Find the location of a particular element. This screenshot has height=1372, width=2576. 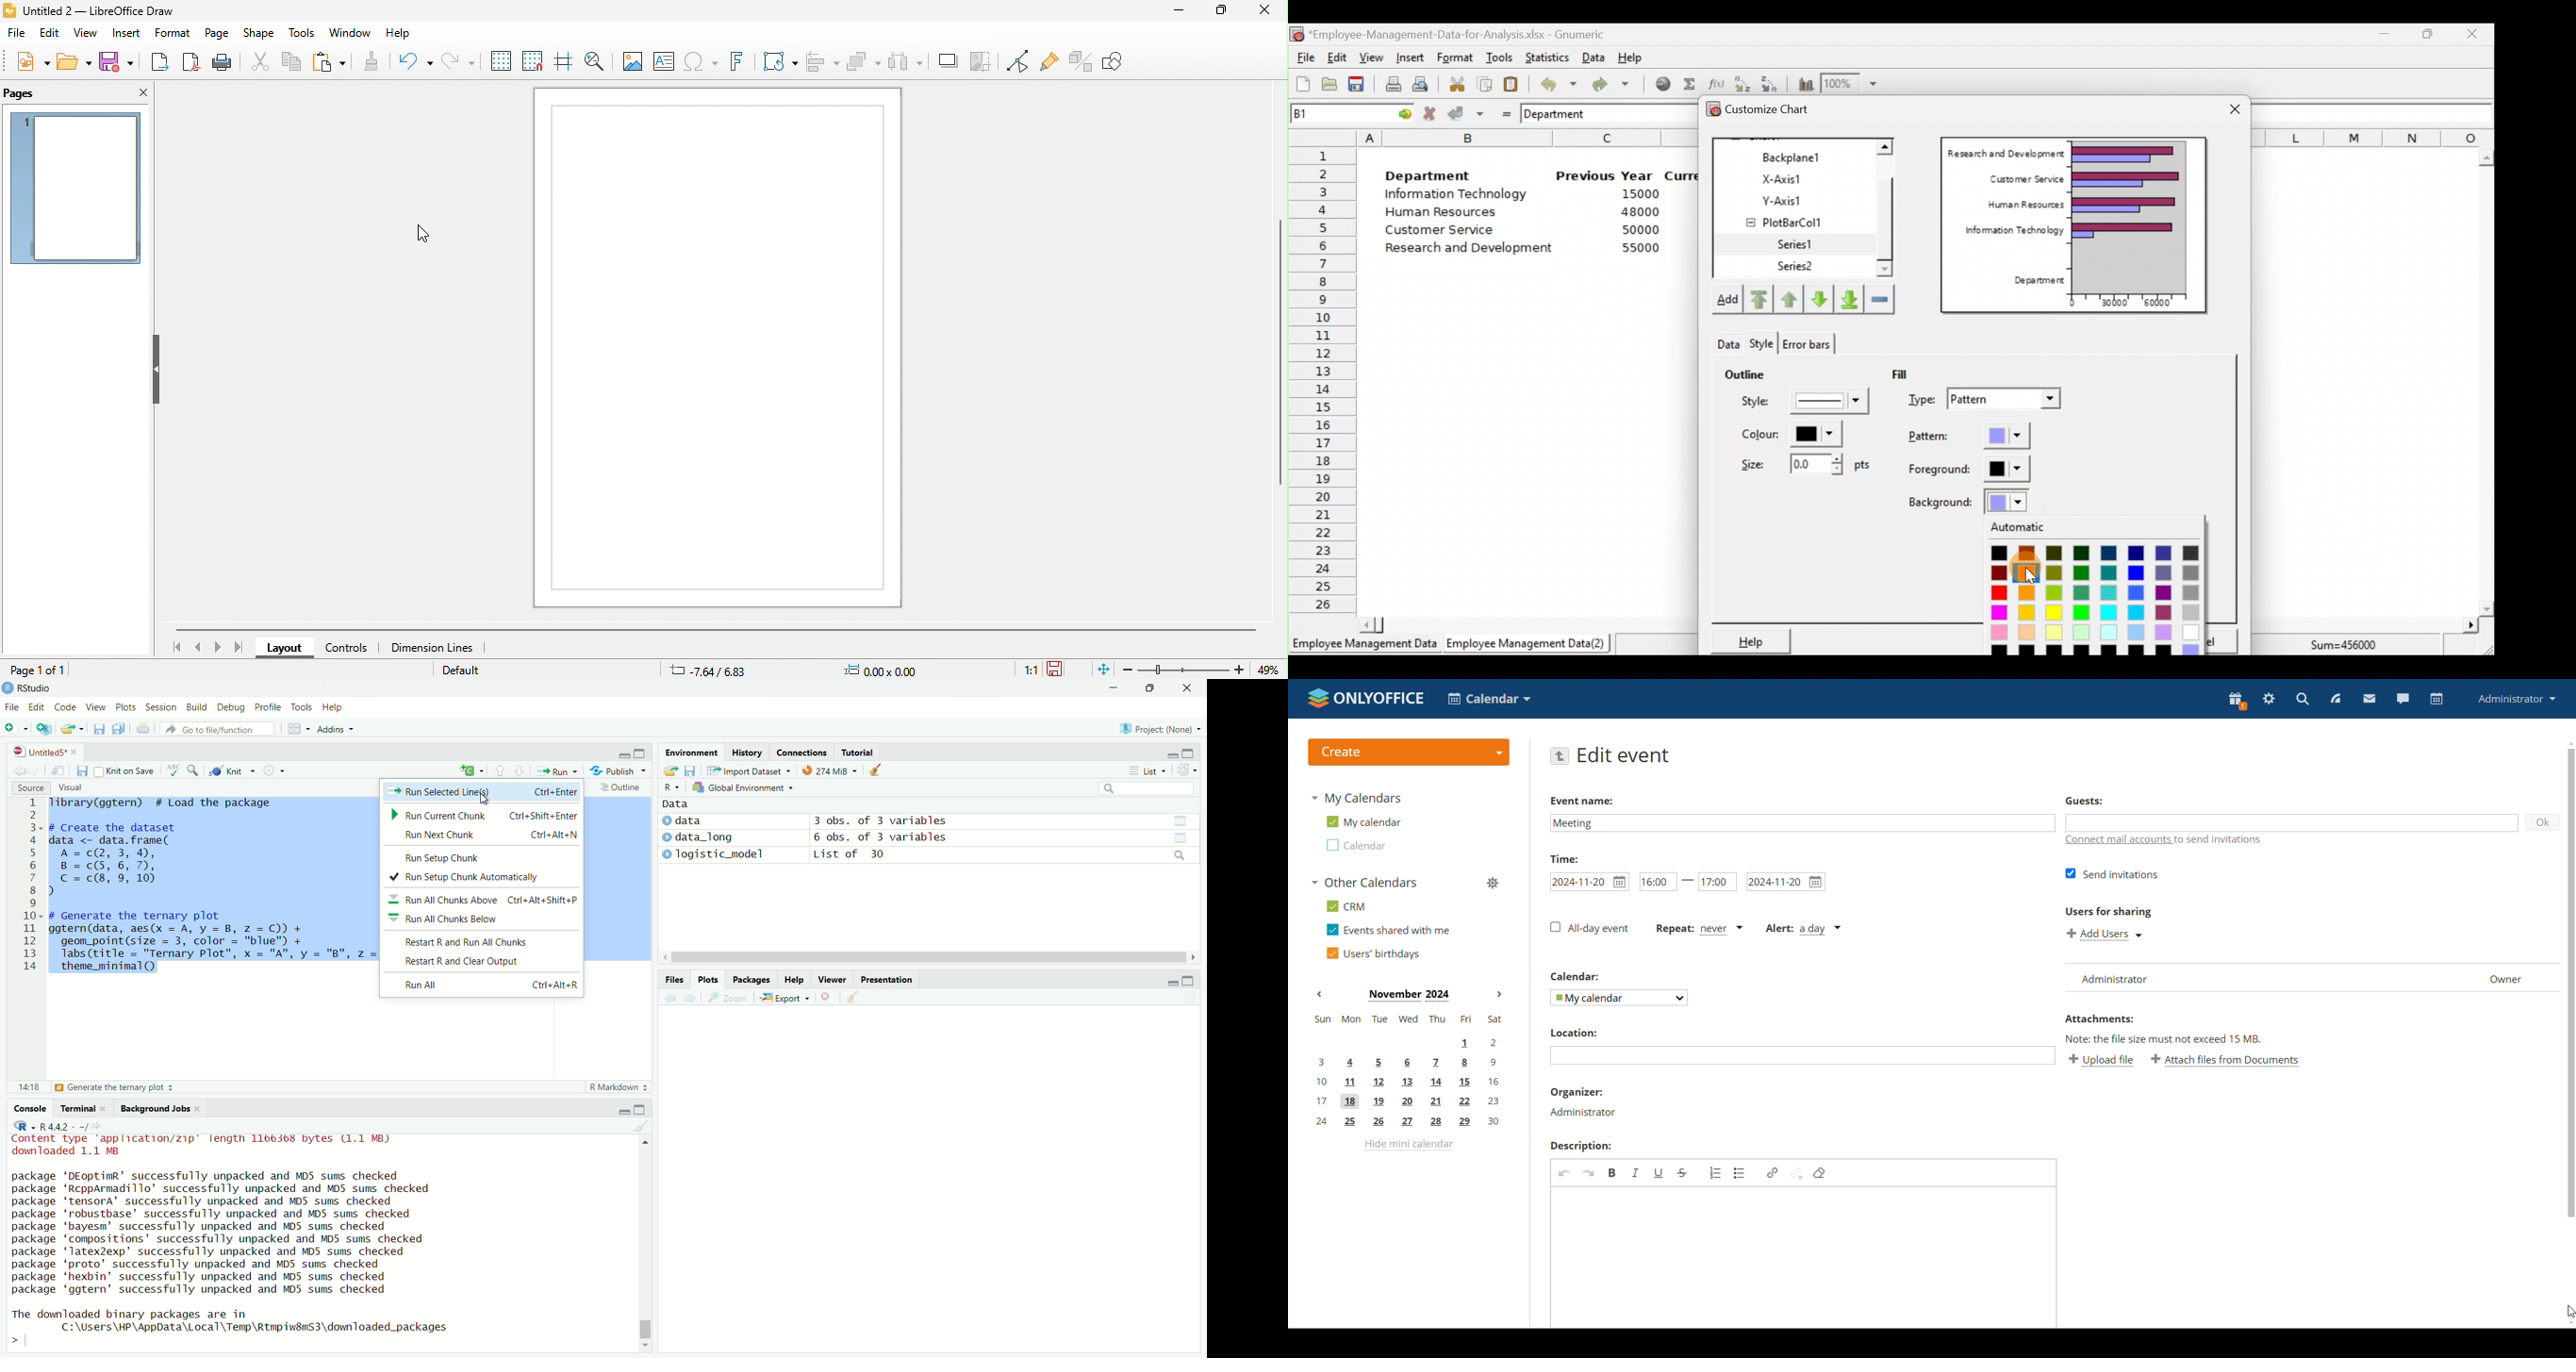

cursor is located at coordinates (2568, 1312).